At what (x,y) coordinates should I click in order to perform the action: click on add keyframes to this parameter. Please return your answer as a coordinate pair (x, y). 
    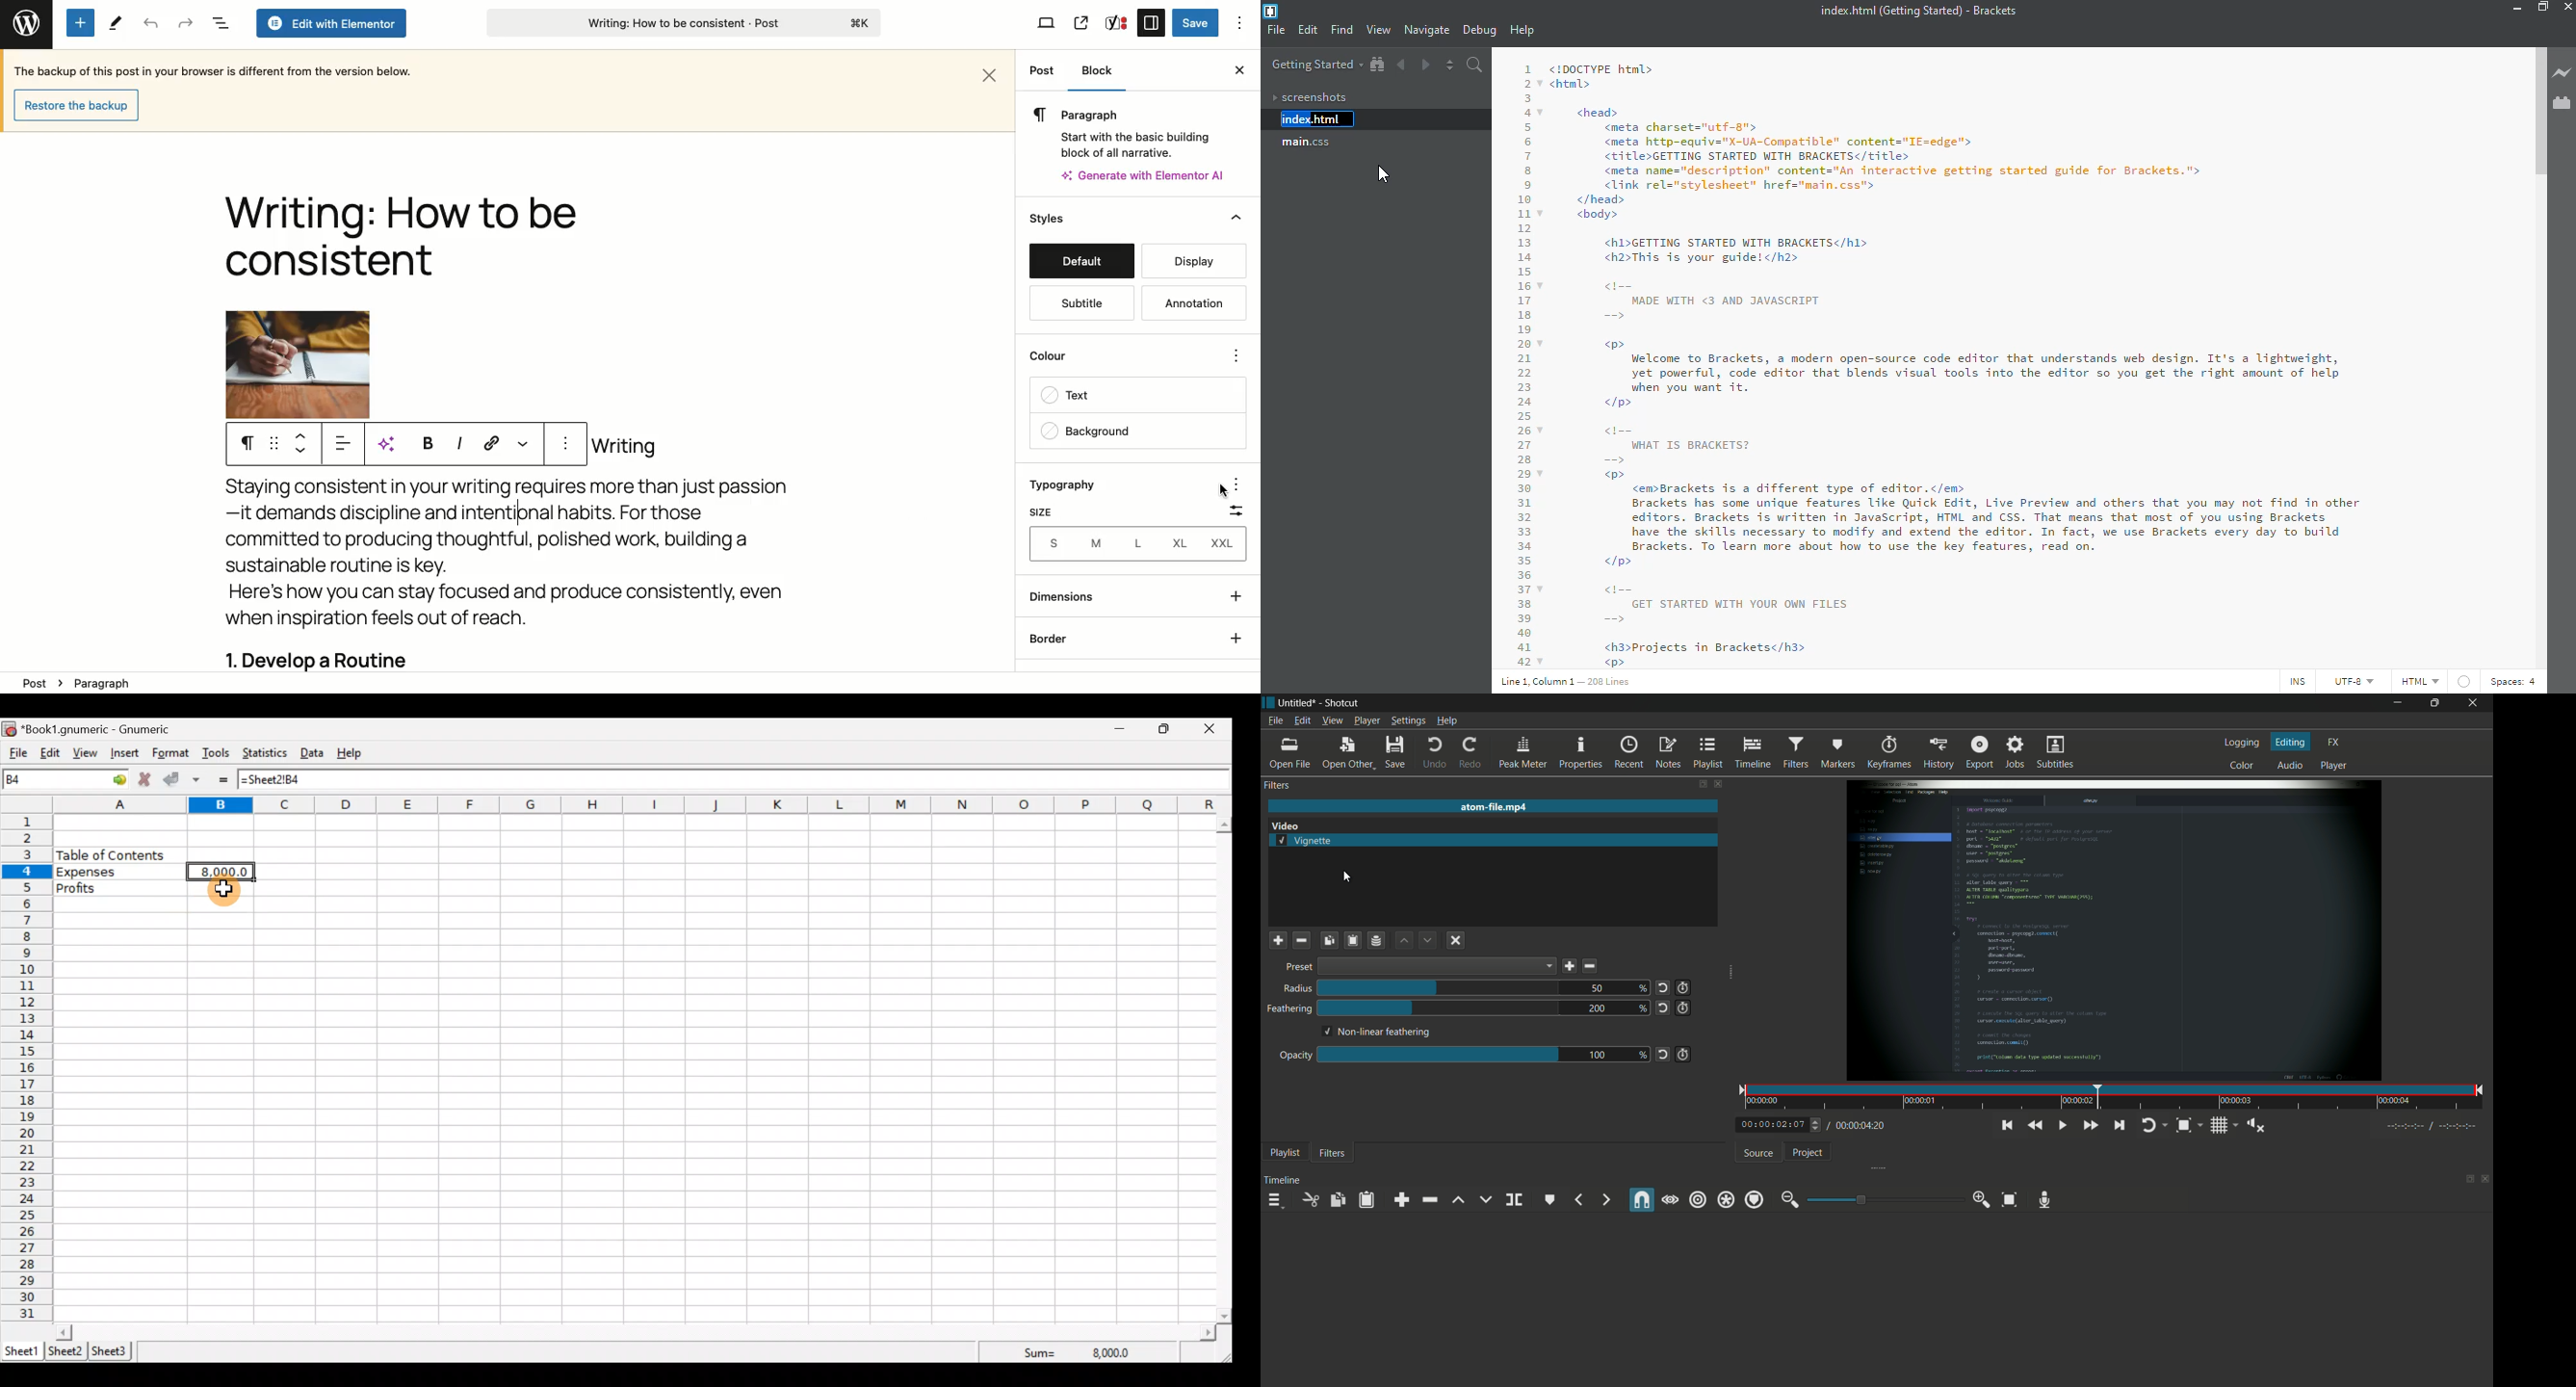
    Looking at the image, I should click on (1682, 1054).